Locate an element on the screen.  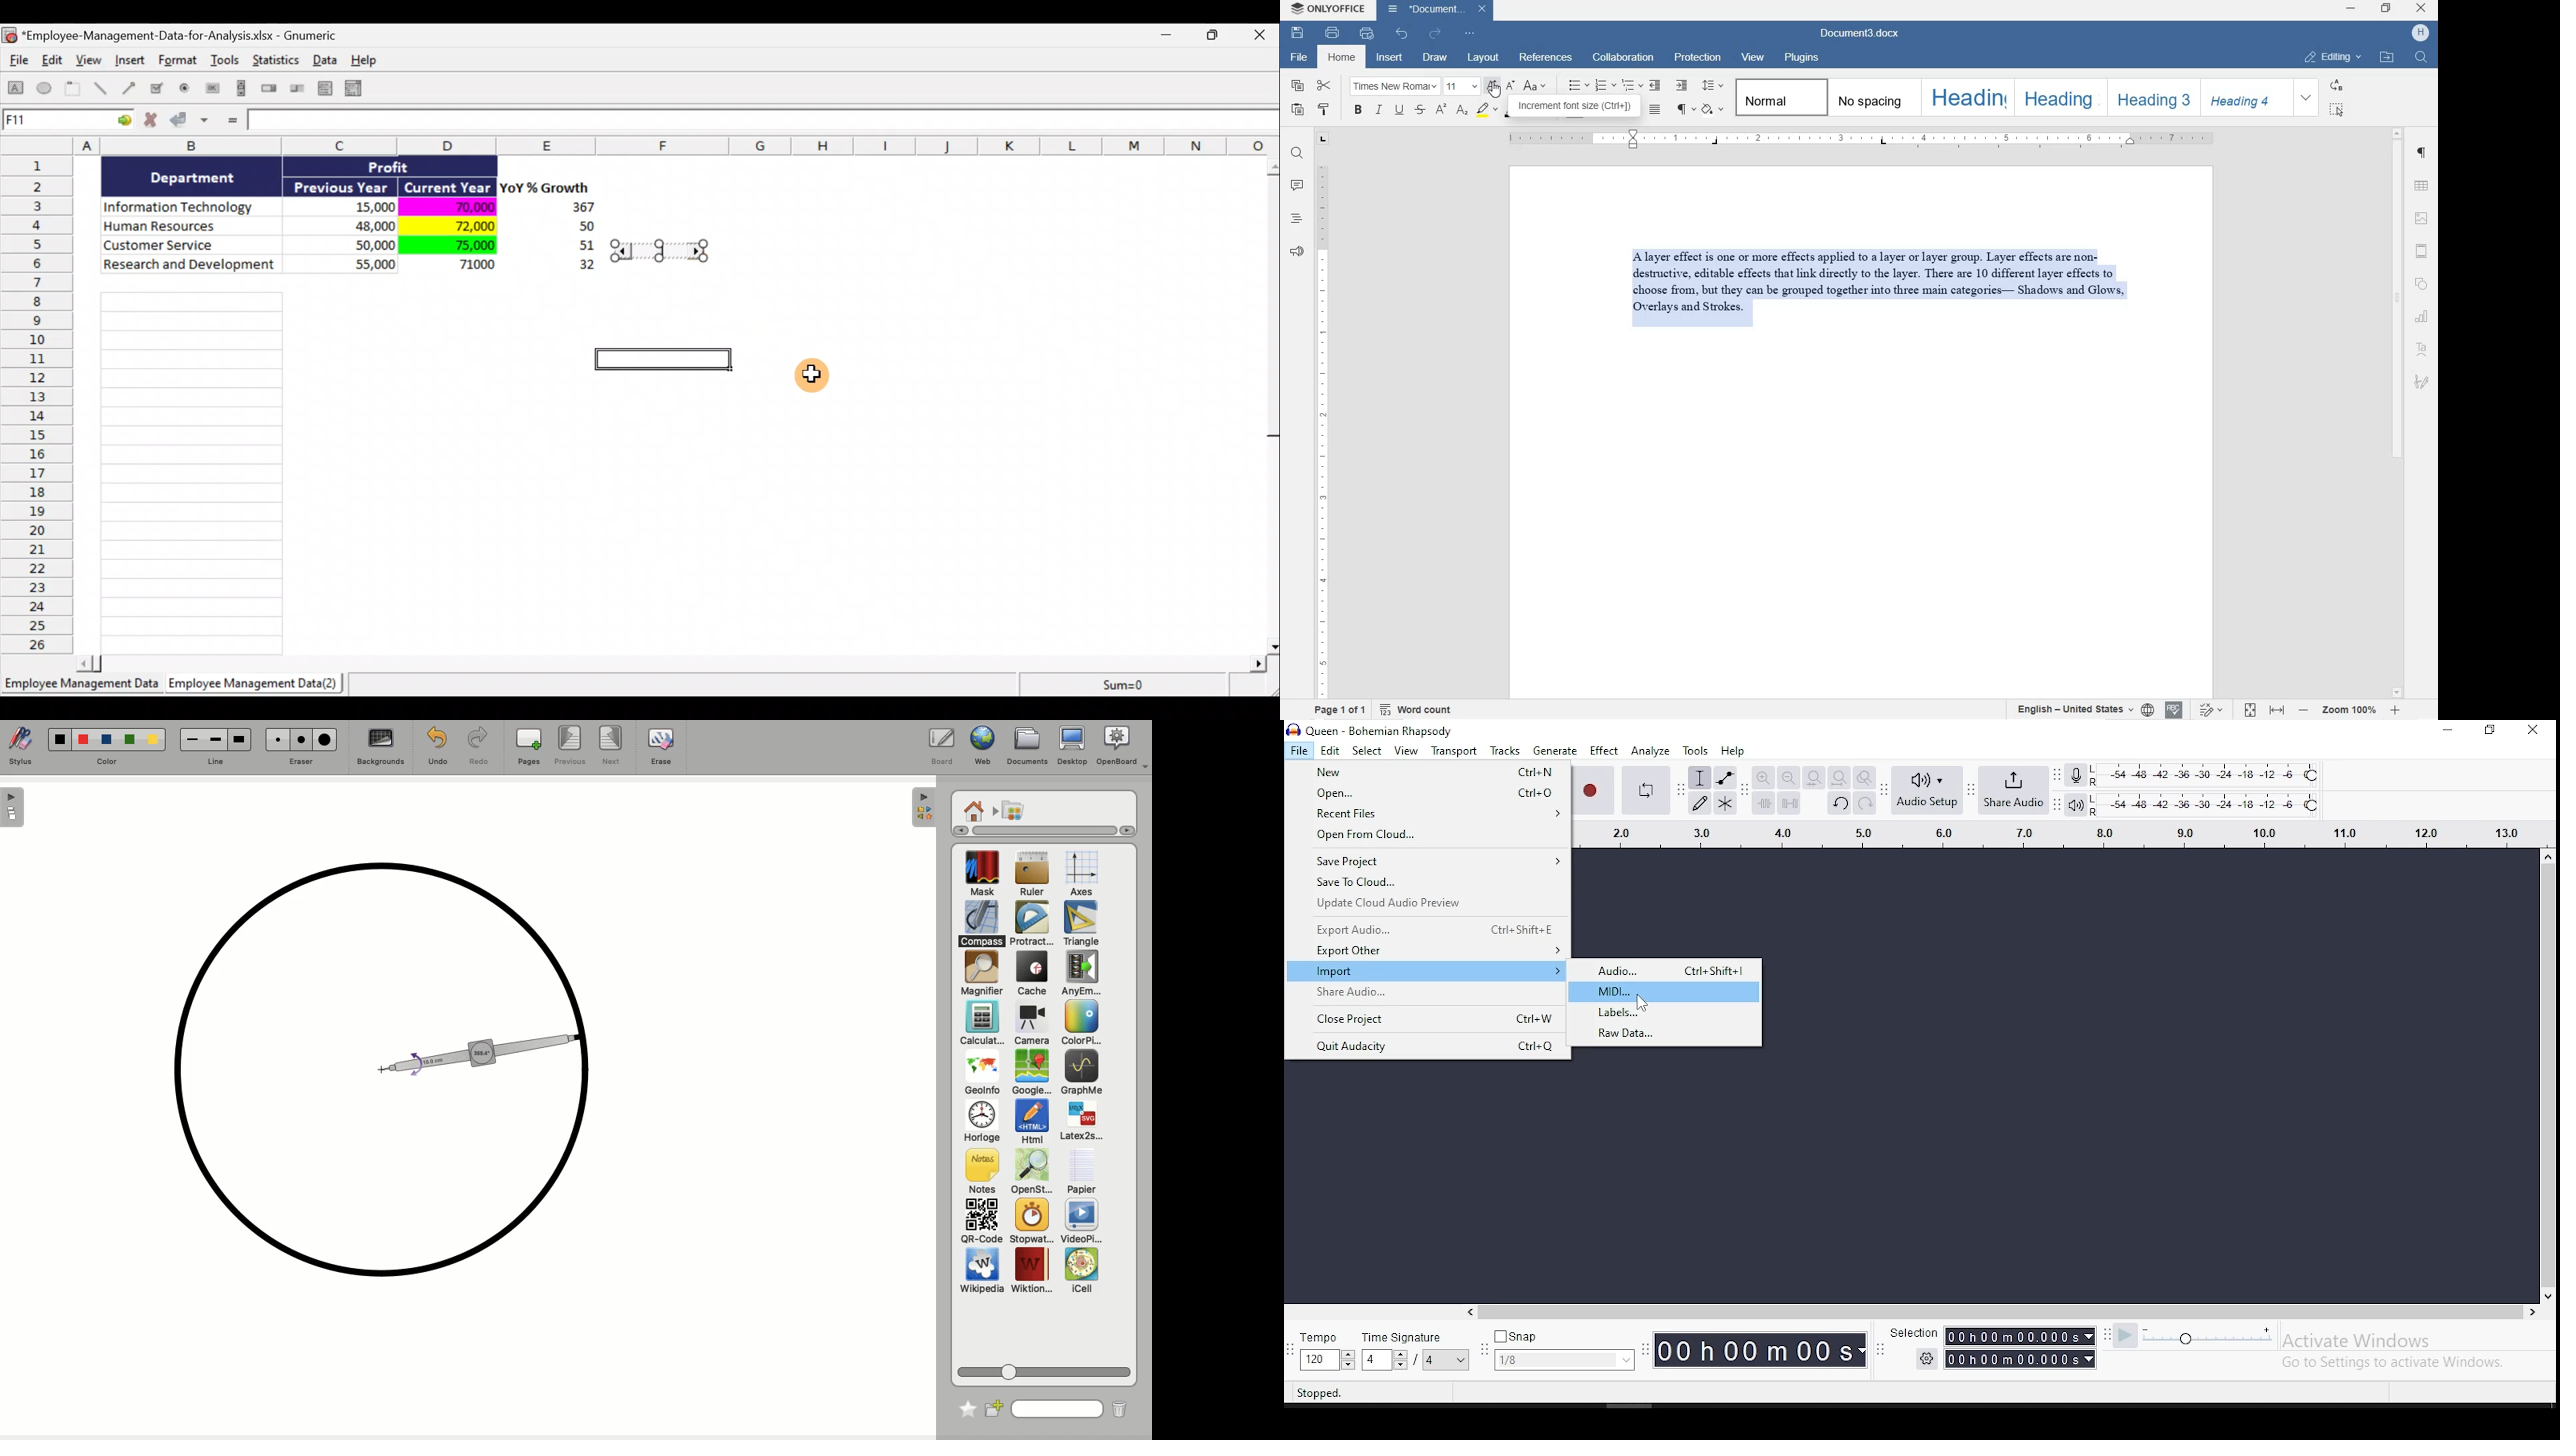
TABLE is located at coordinates (2423, 187).